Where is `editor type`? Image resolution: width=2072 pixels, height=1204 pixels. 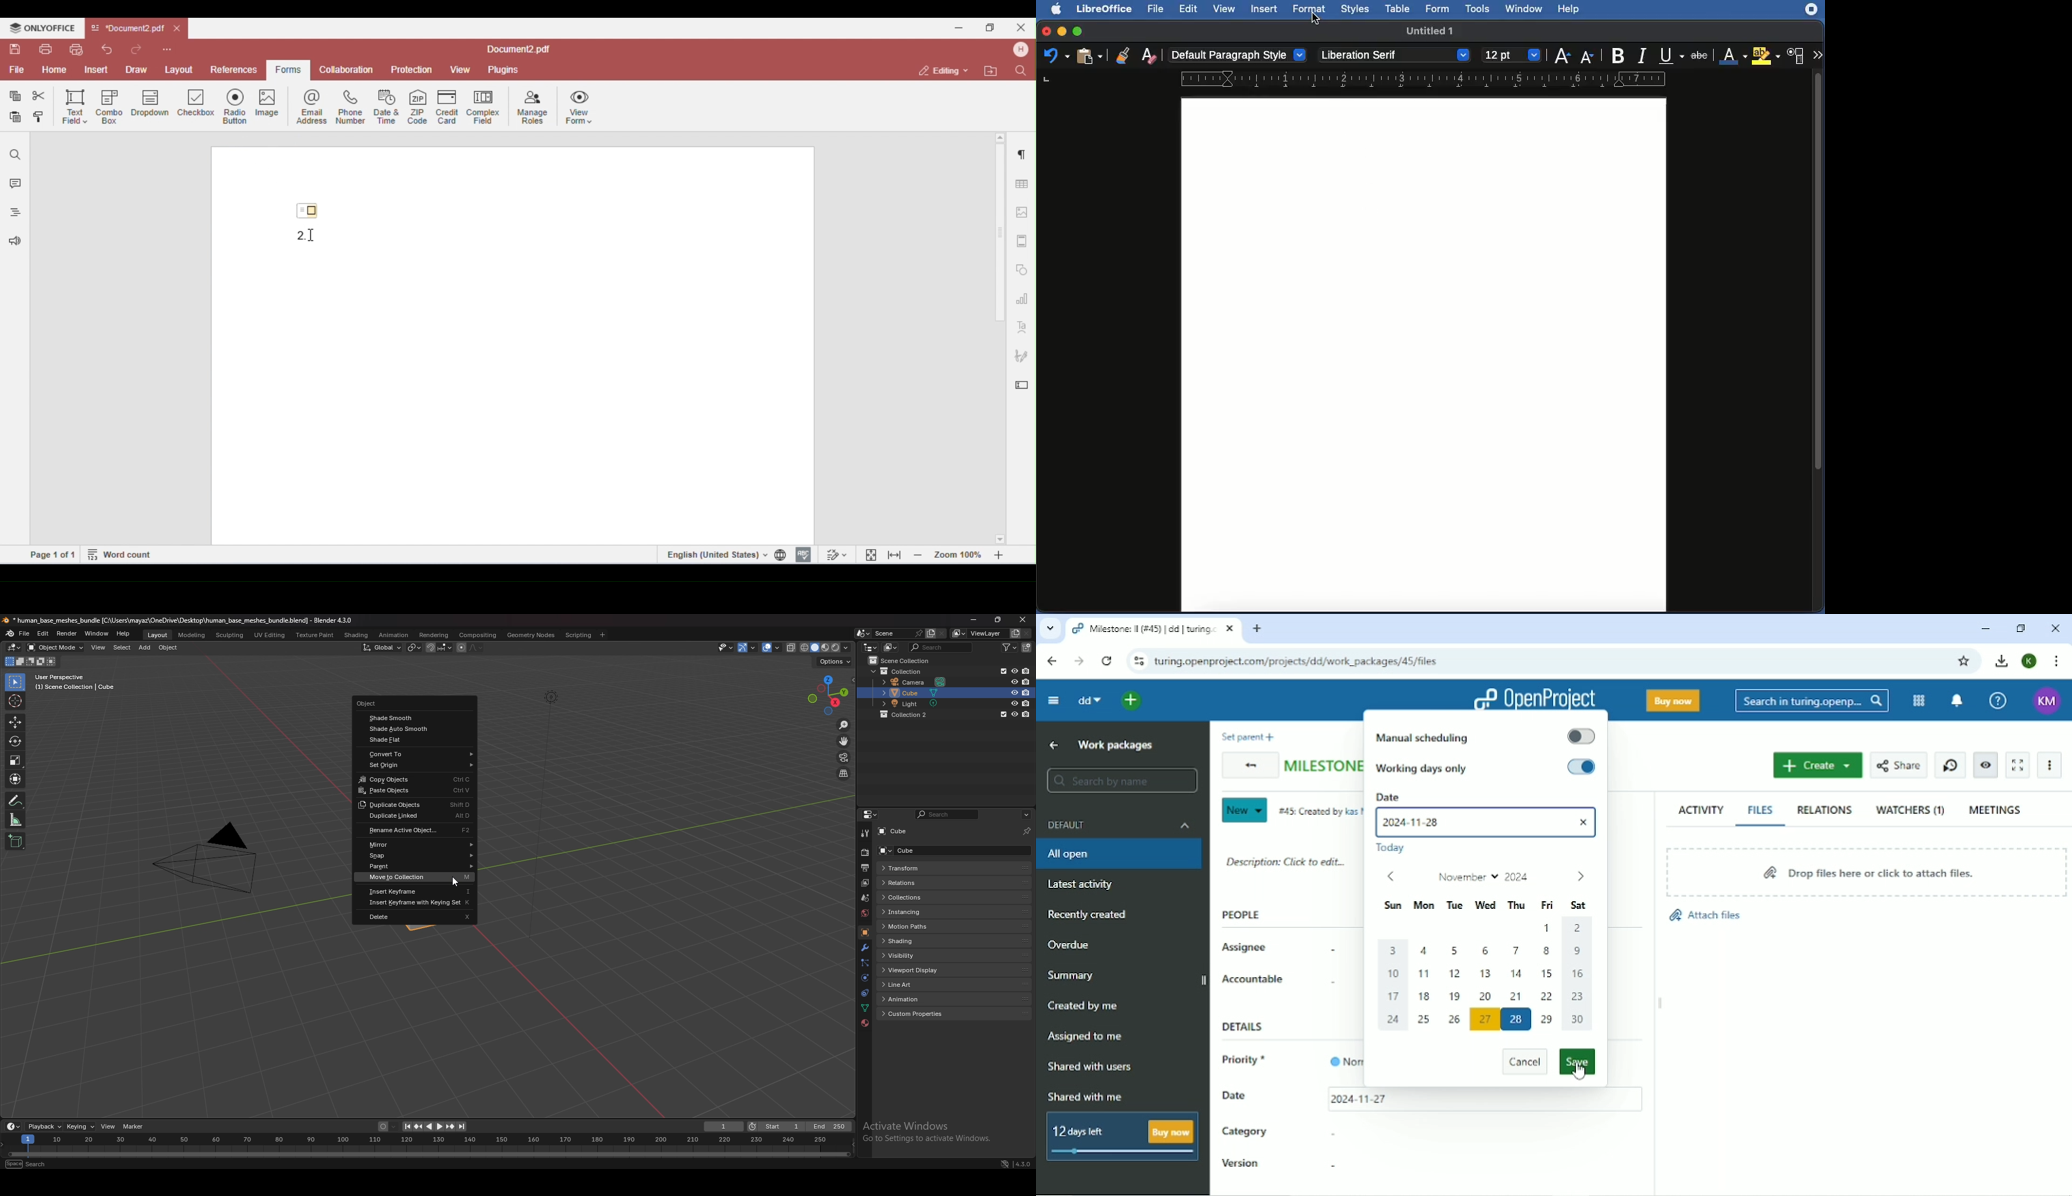
editor type is located at coordinates (870, 647).